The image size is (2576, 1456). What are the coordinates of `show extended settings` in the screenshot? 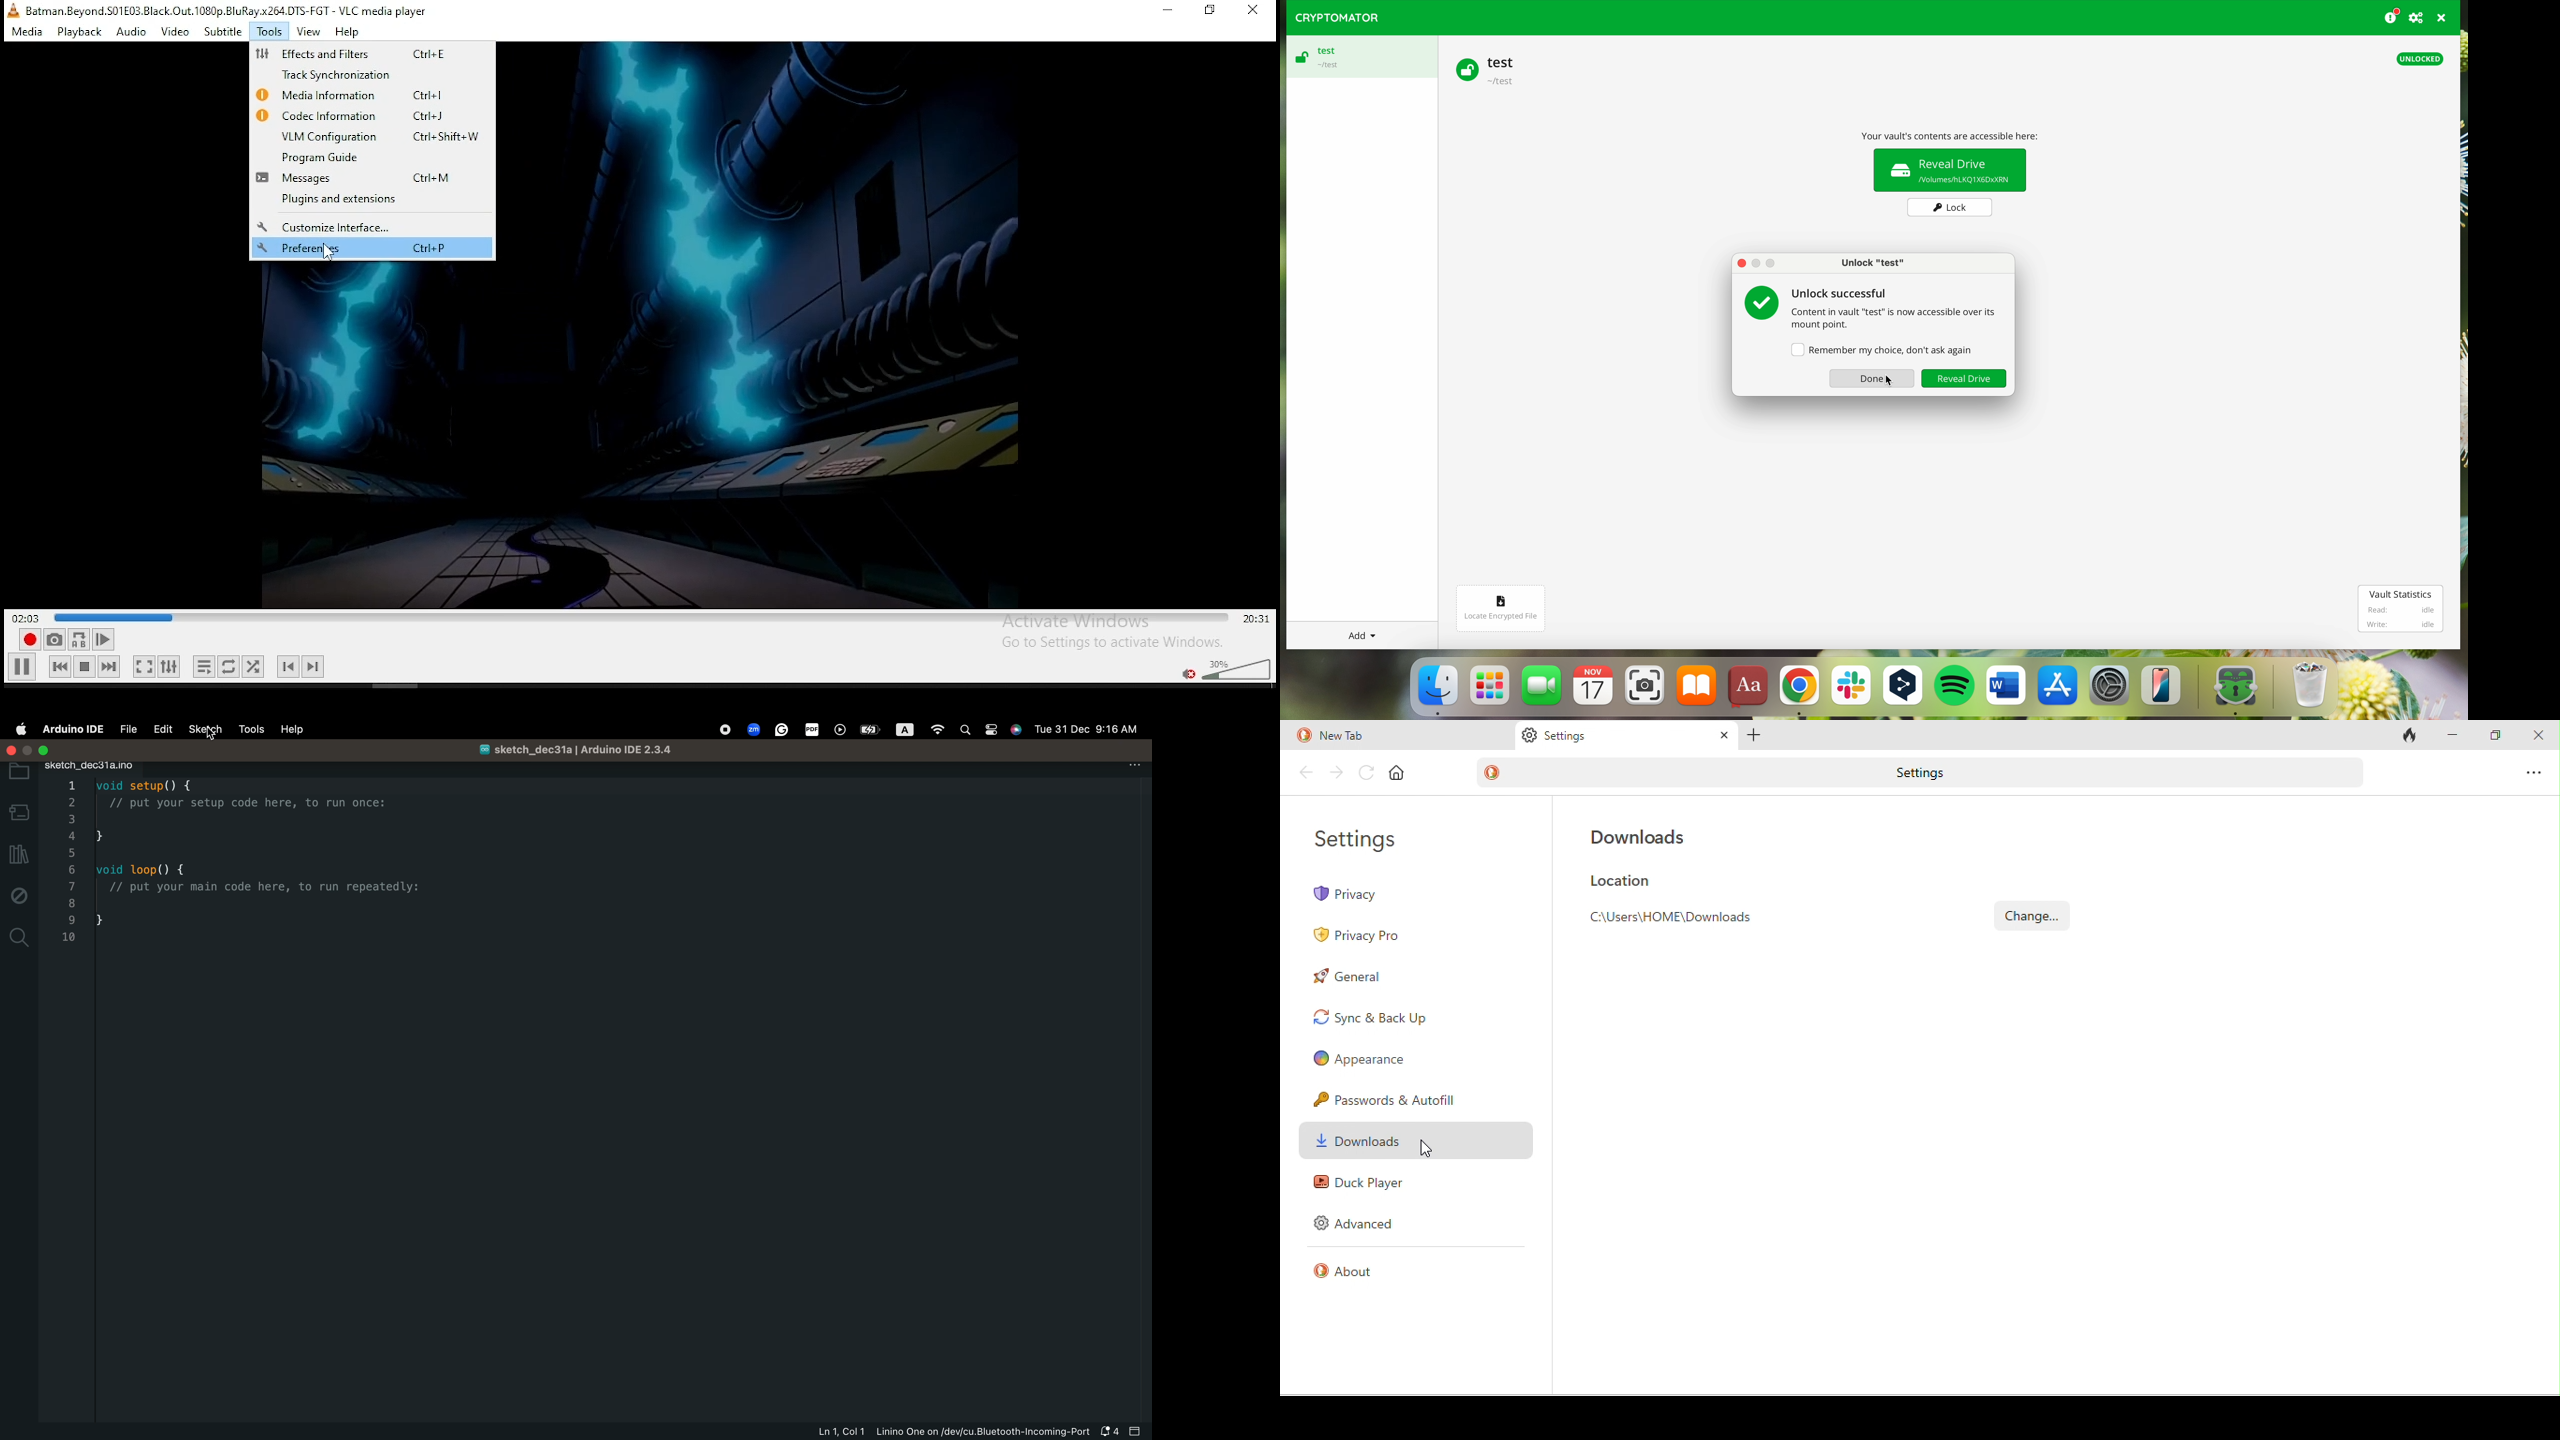 It's located at (168, 667).